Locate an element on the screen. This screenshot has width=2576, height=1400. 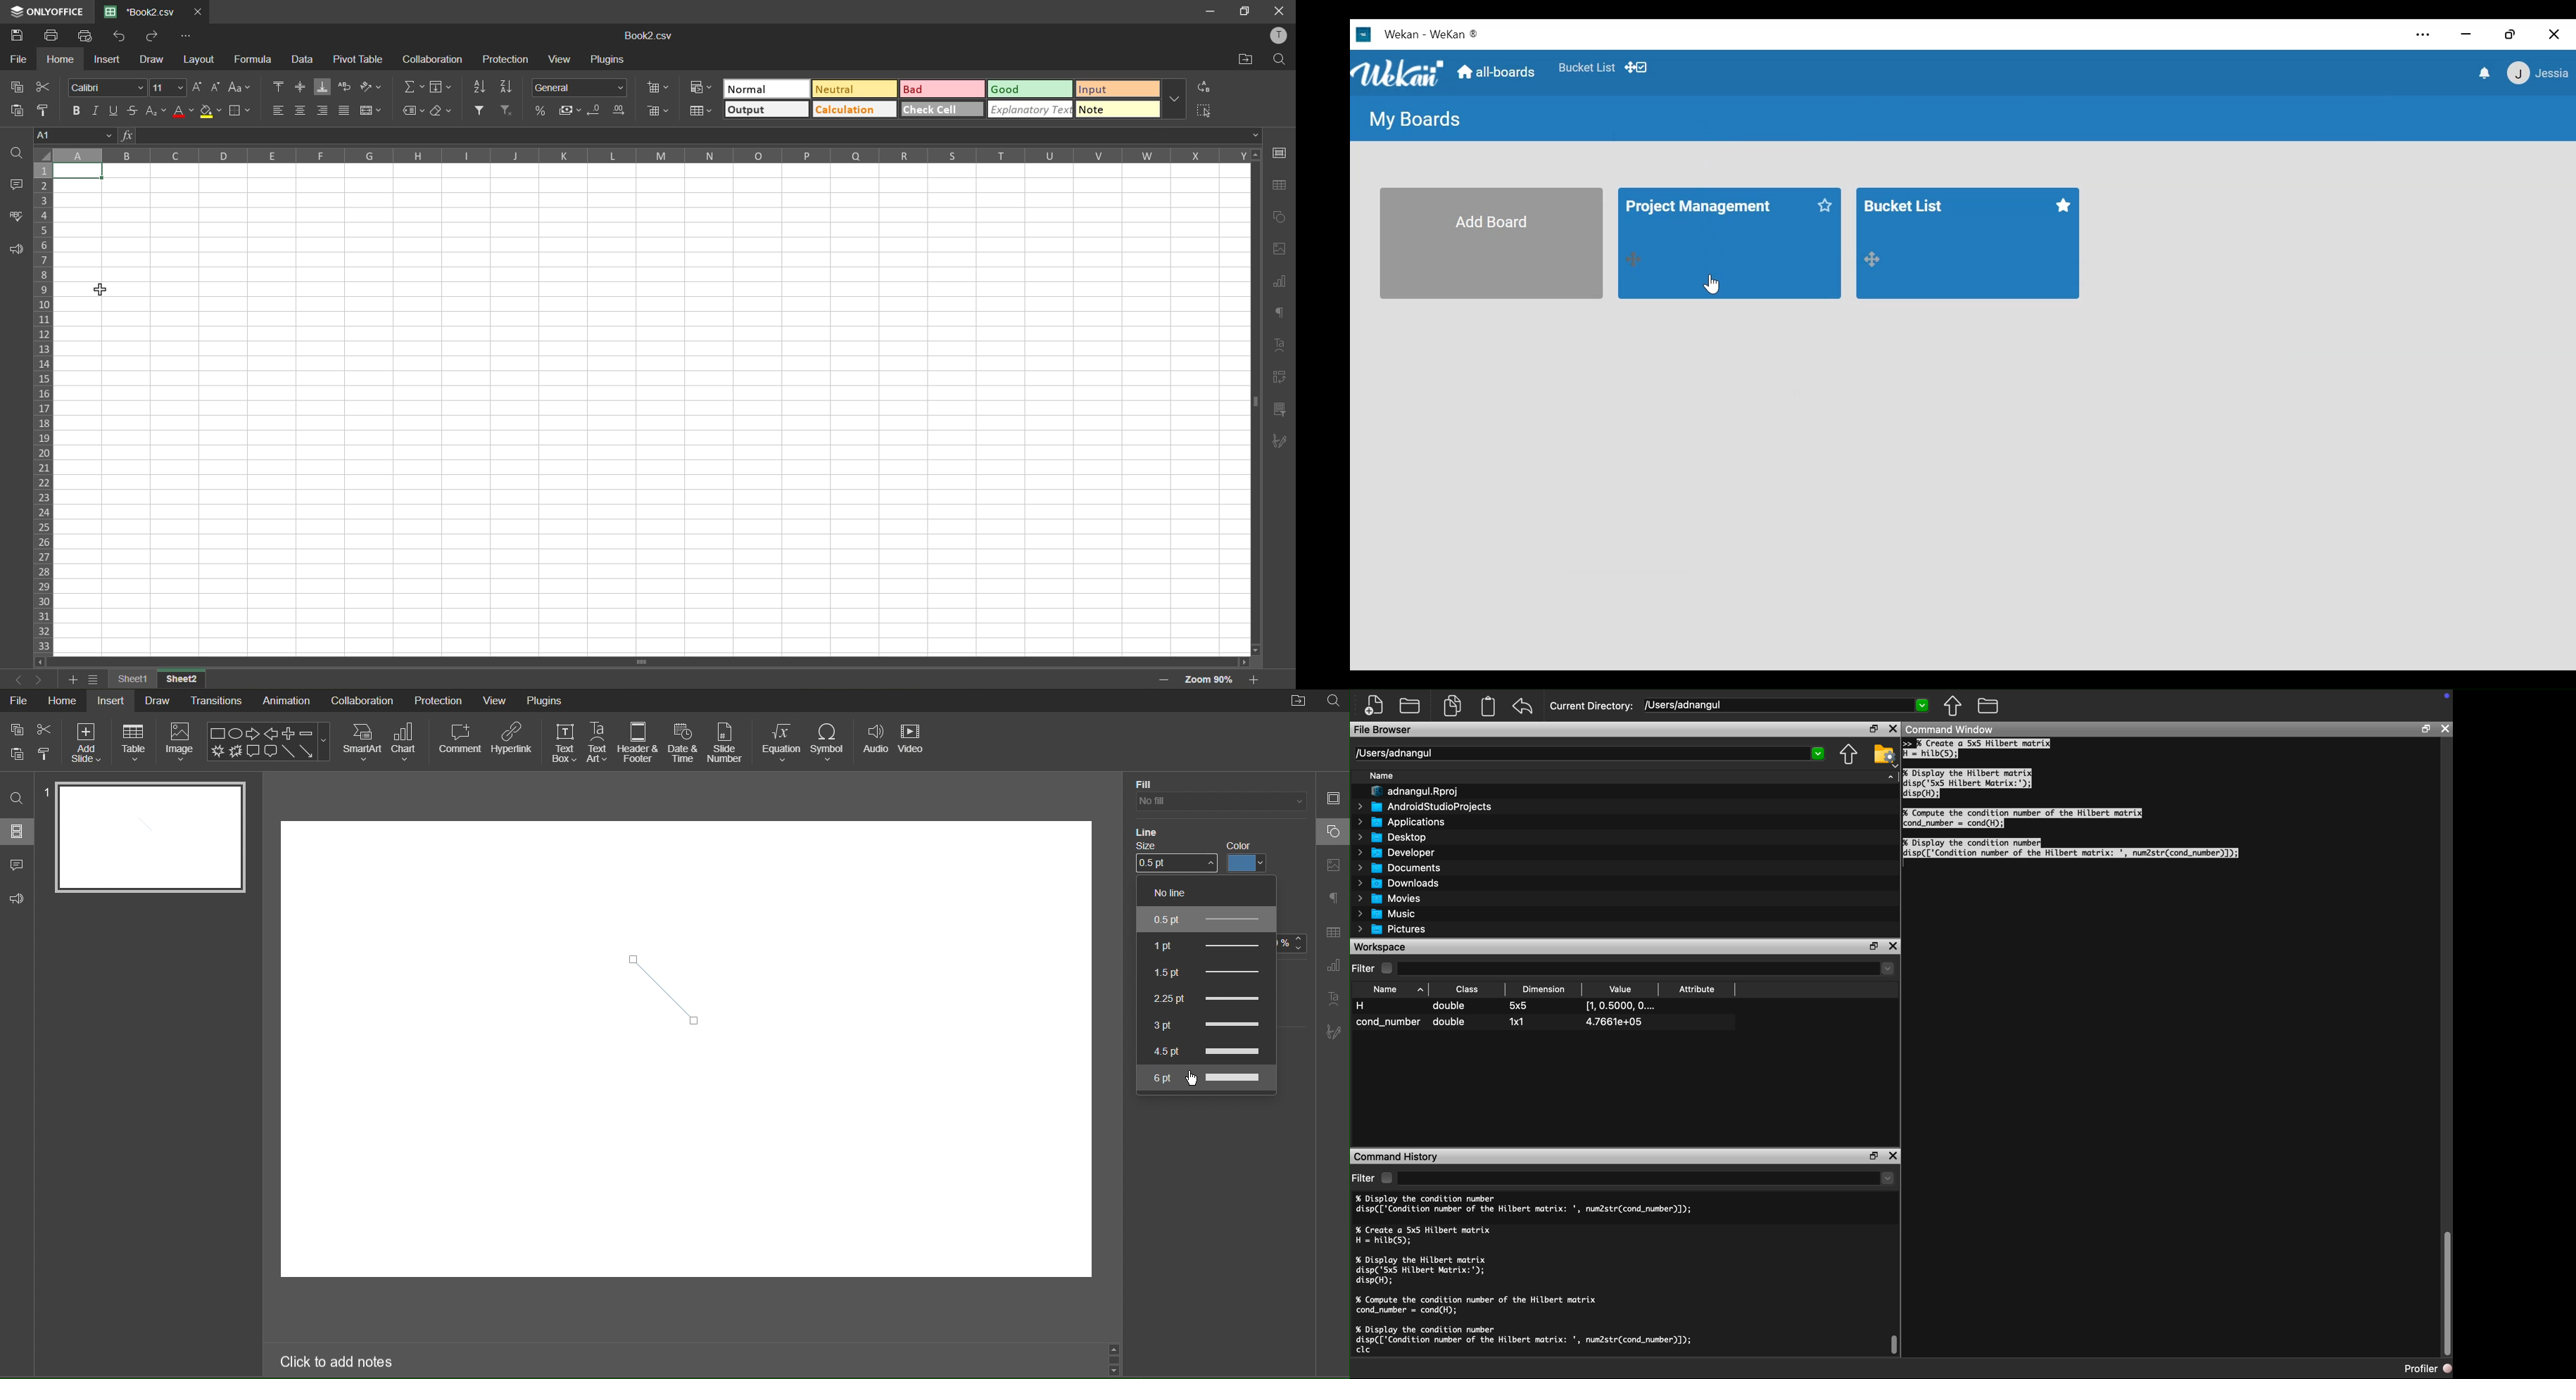
No fill is located at coordinates (1218, 802).